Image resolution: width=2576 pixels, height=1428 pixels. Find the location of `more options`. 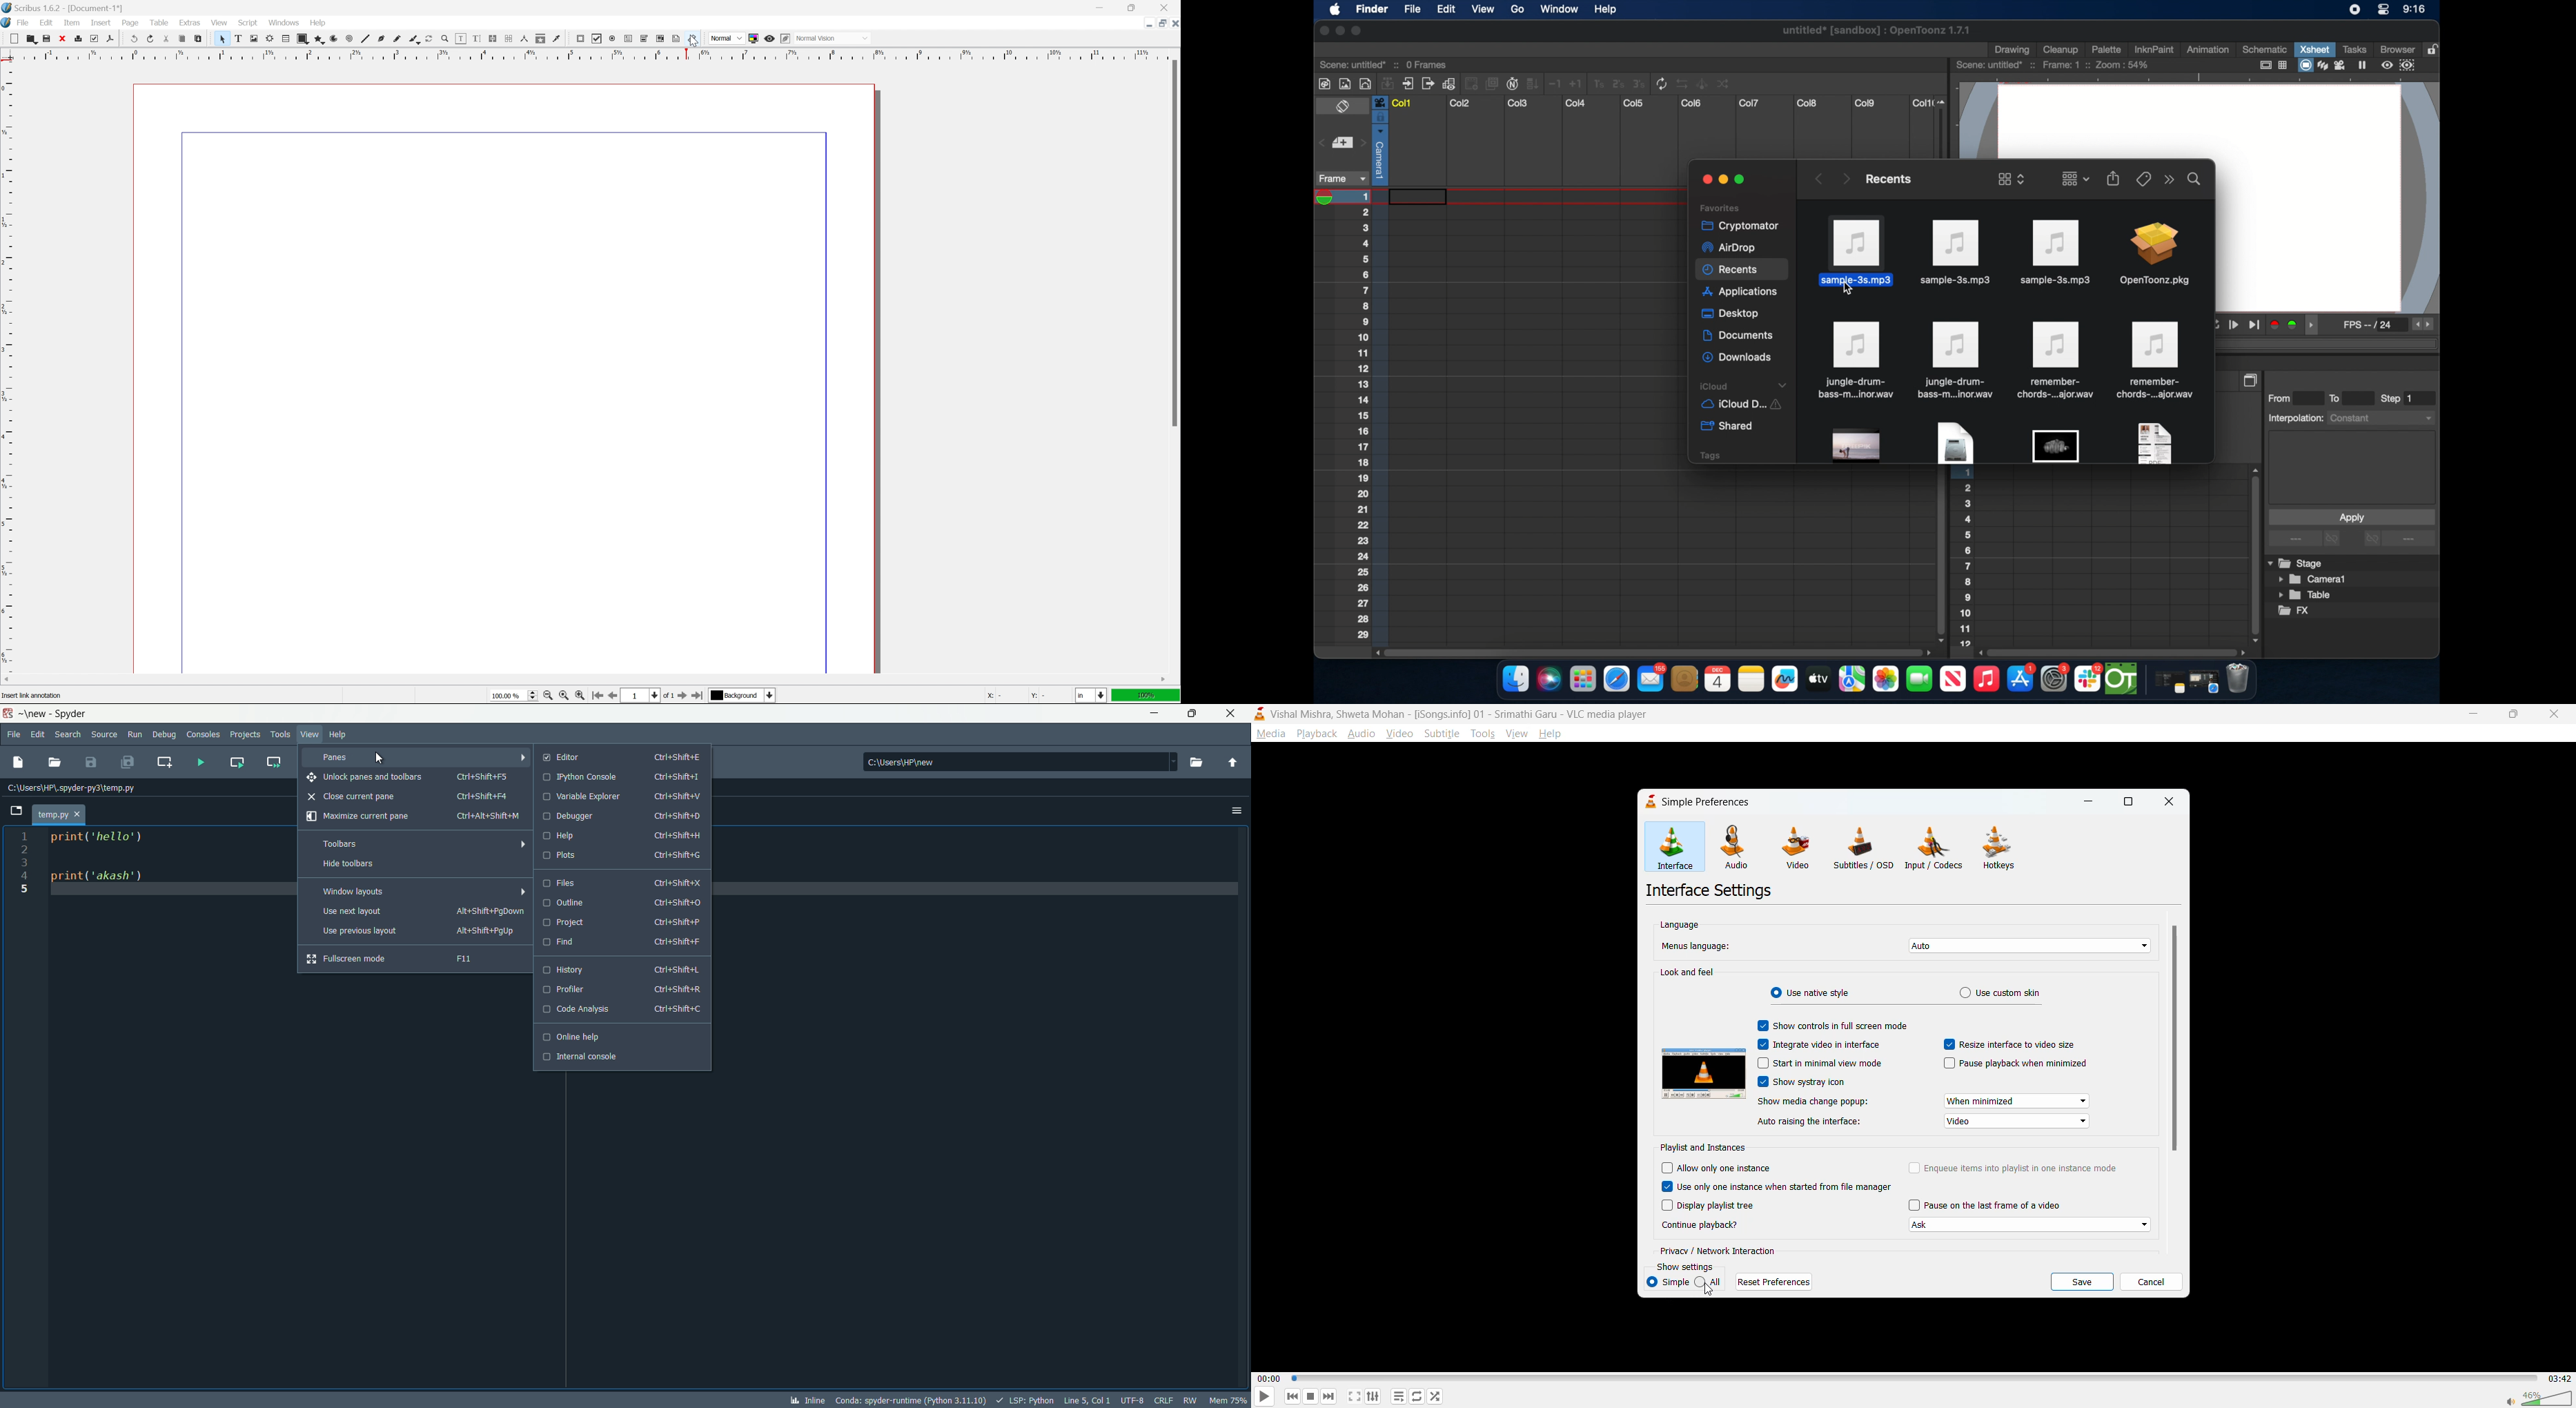

more options is located at coordinates (2399, 540).